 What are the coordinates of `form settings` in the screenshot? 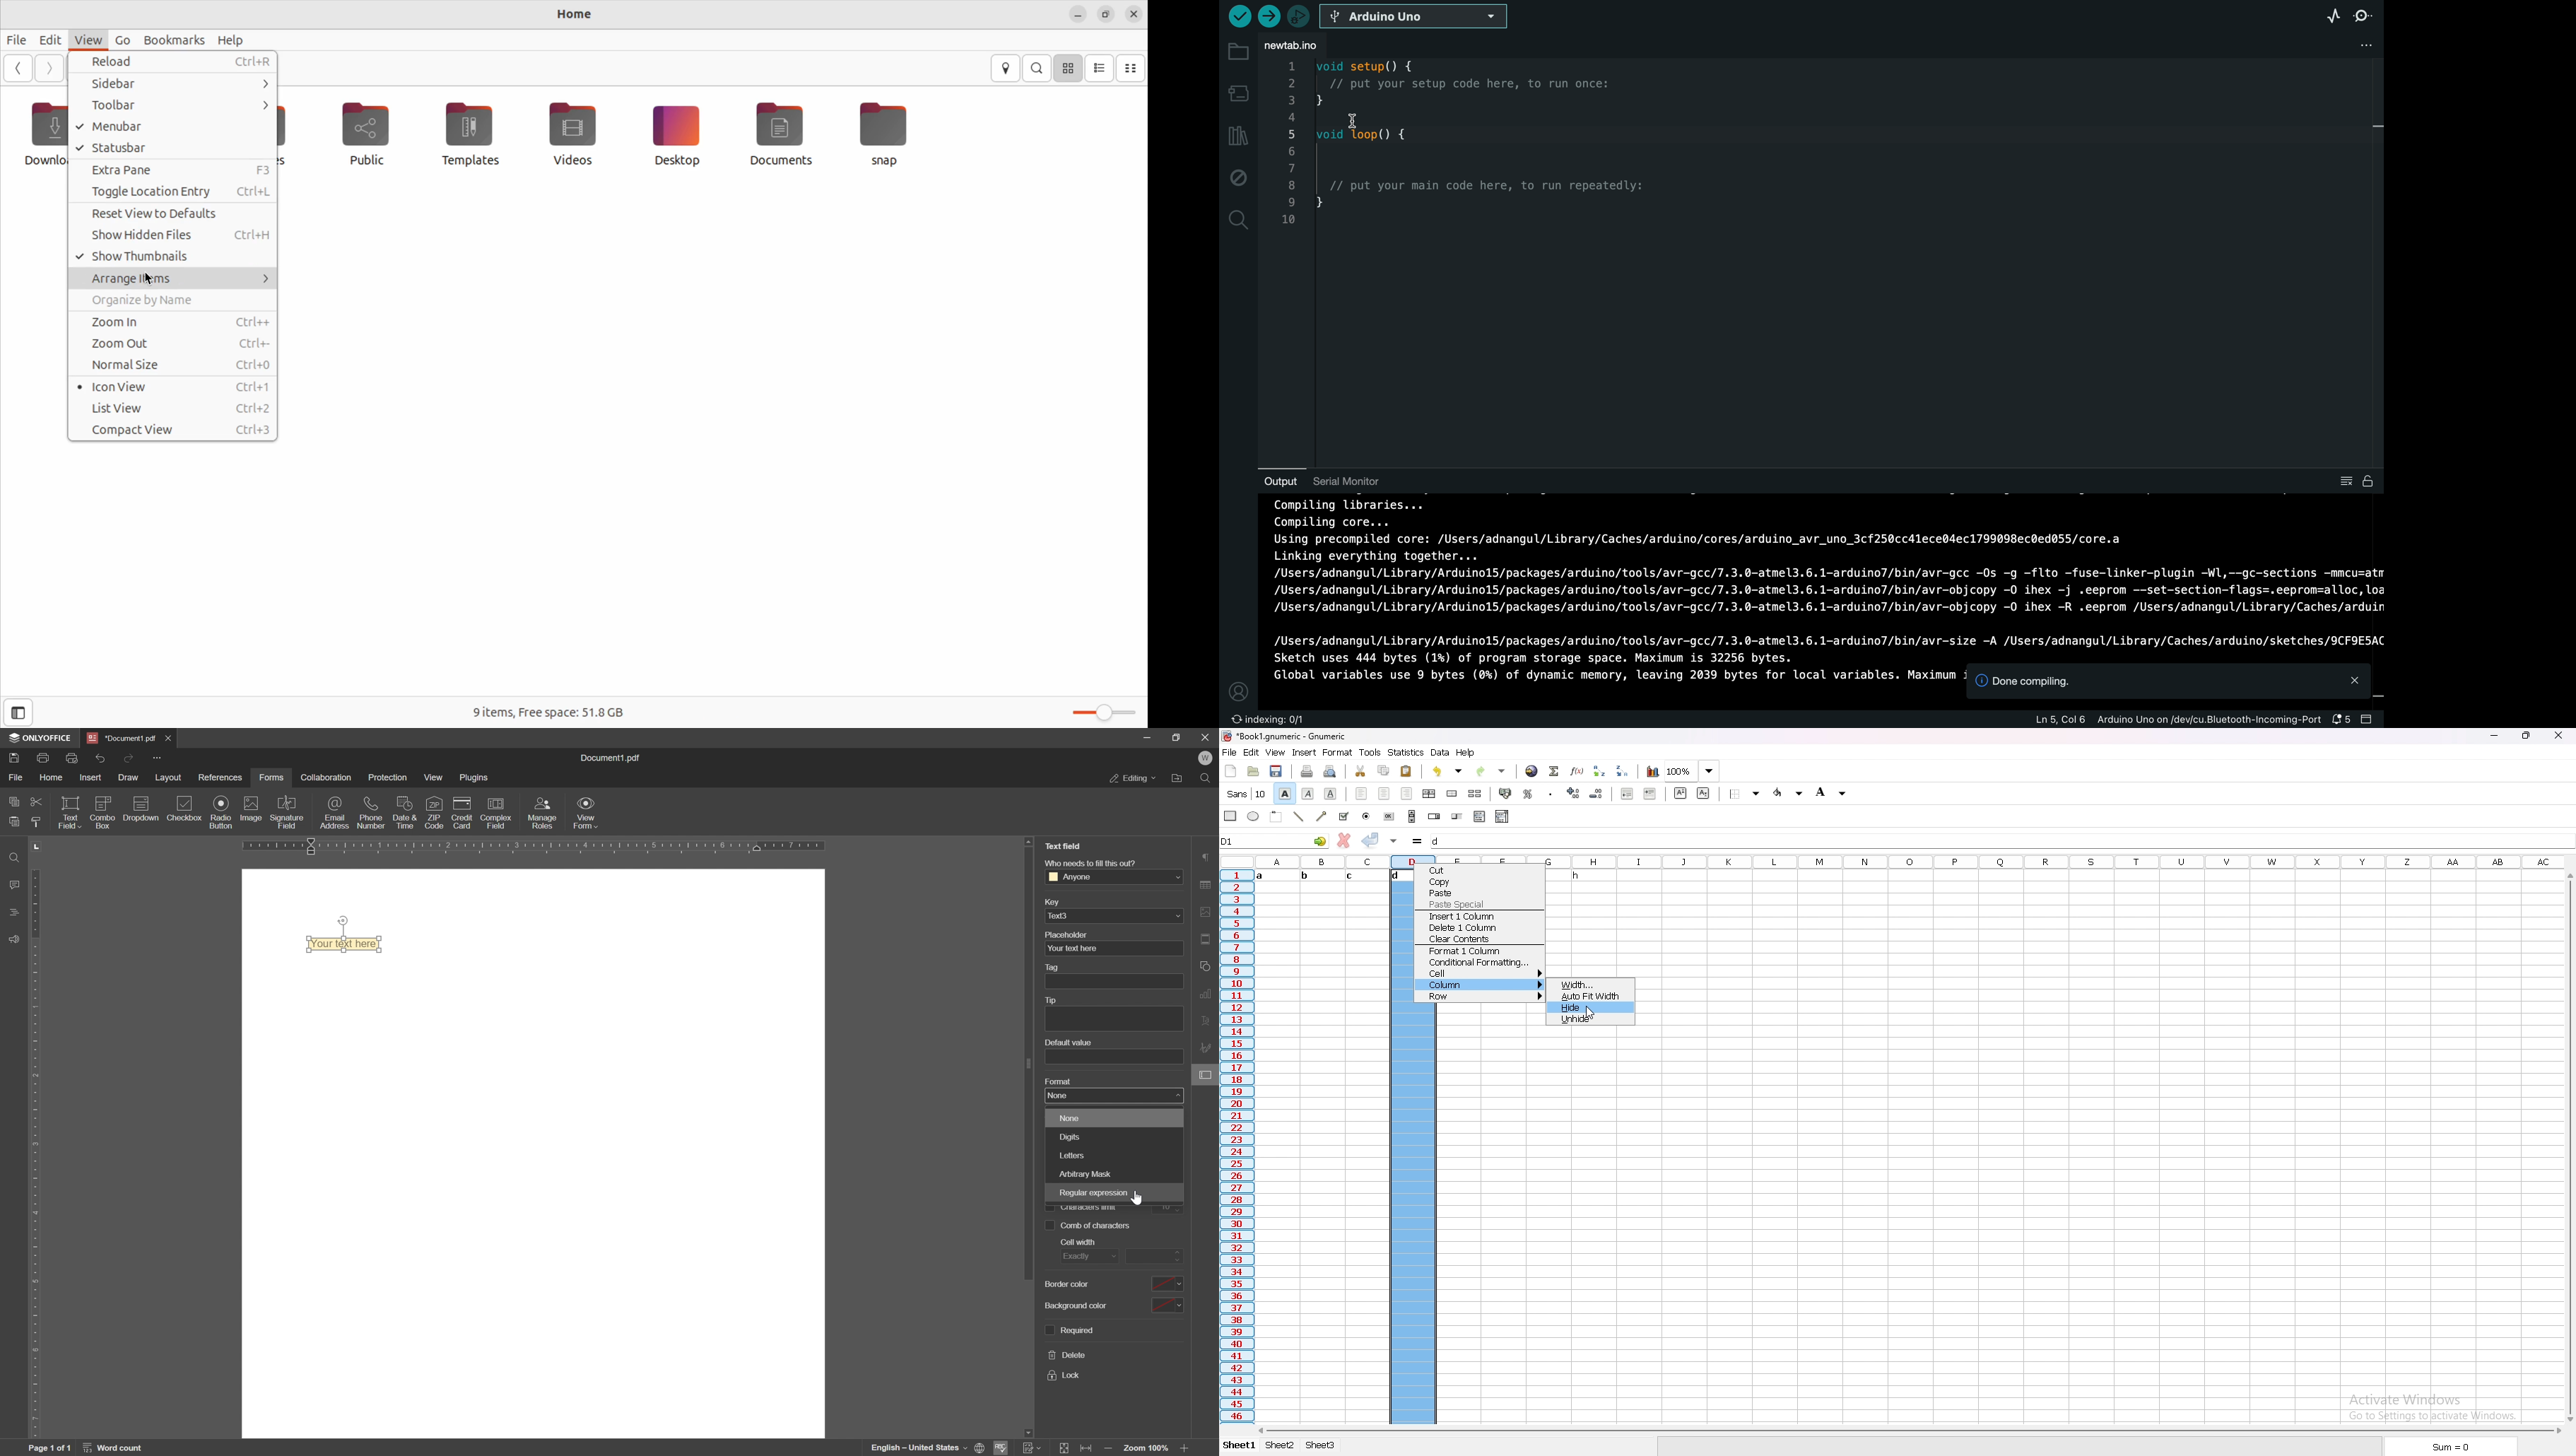 It's located at (1208, 1076).